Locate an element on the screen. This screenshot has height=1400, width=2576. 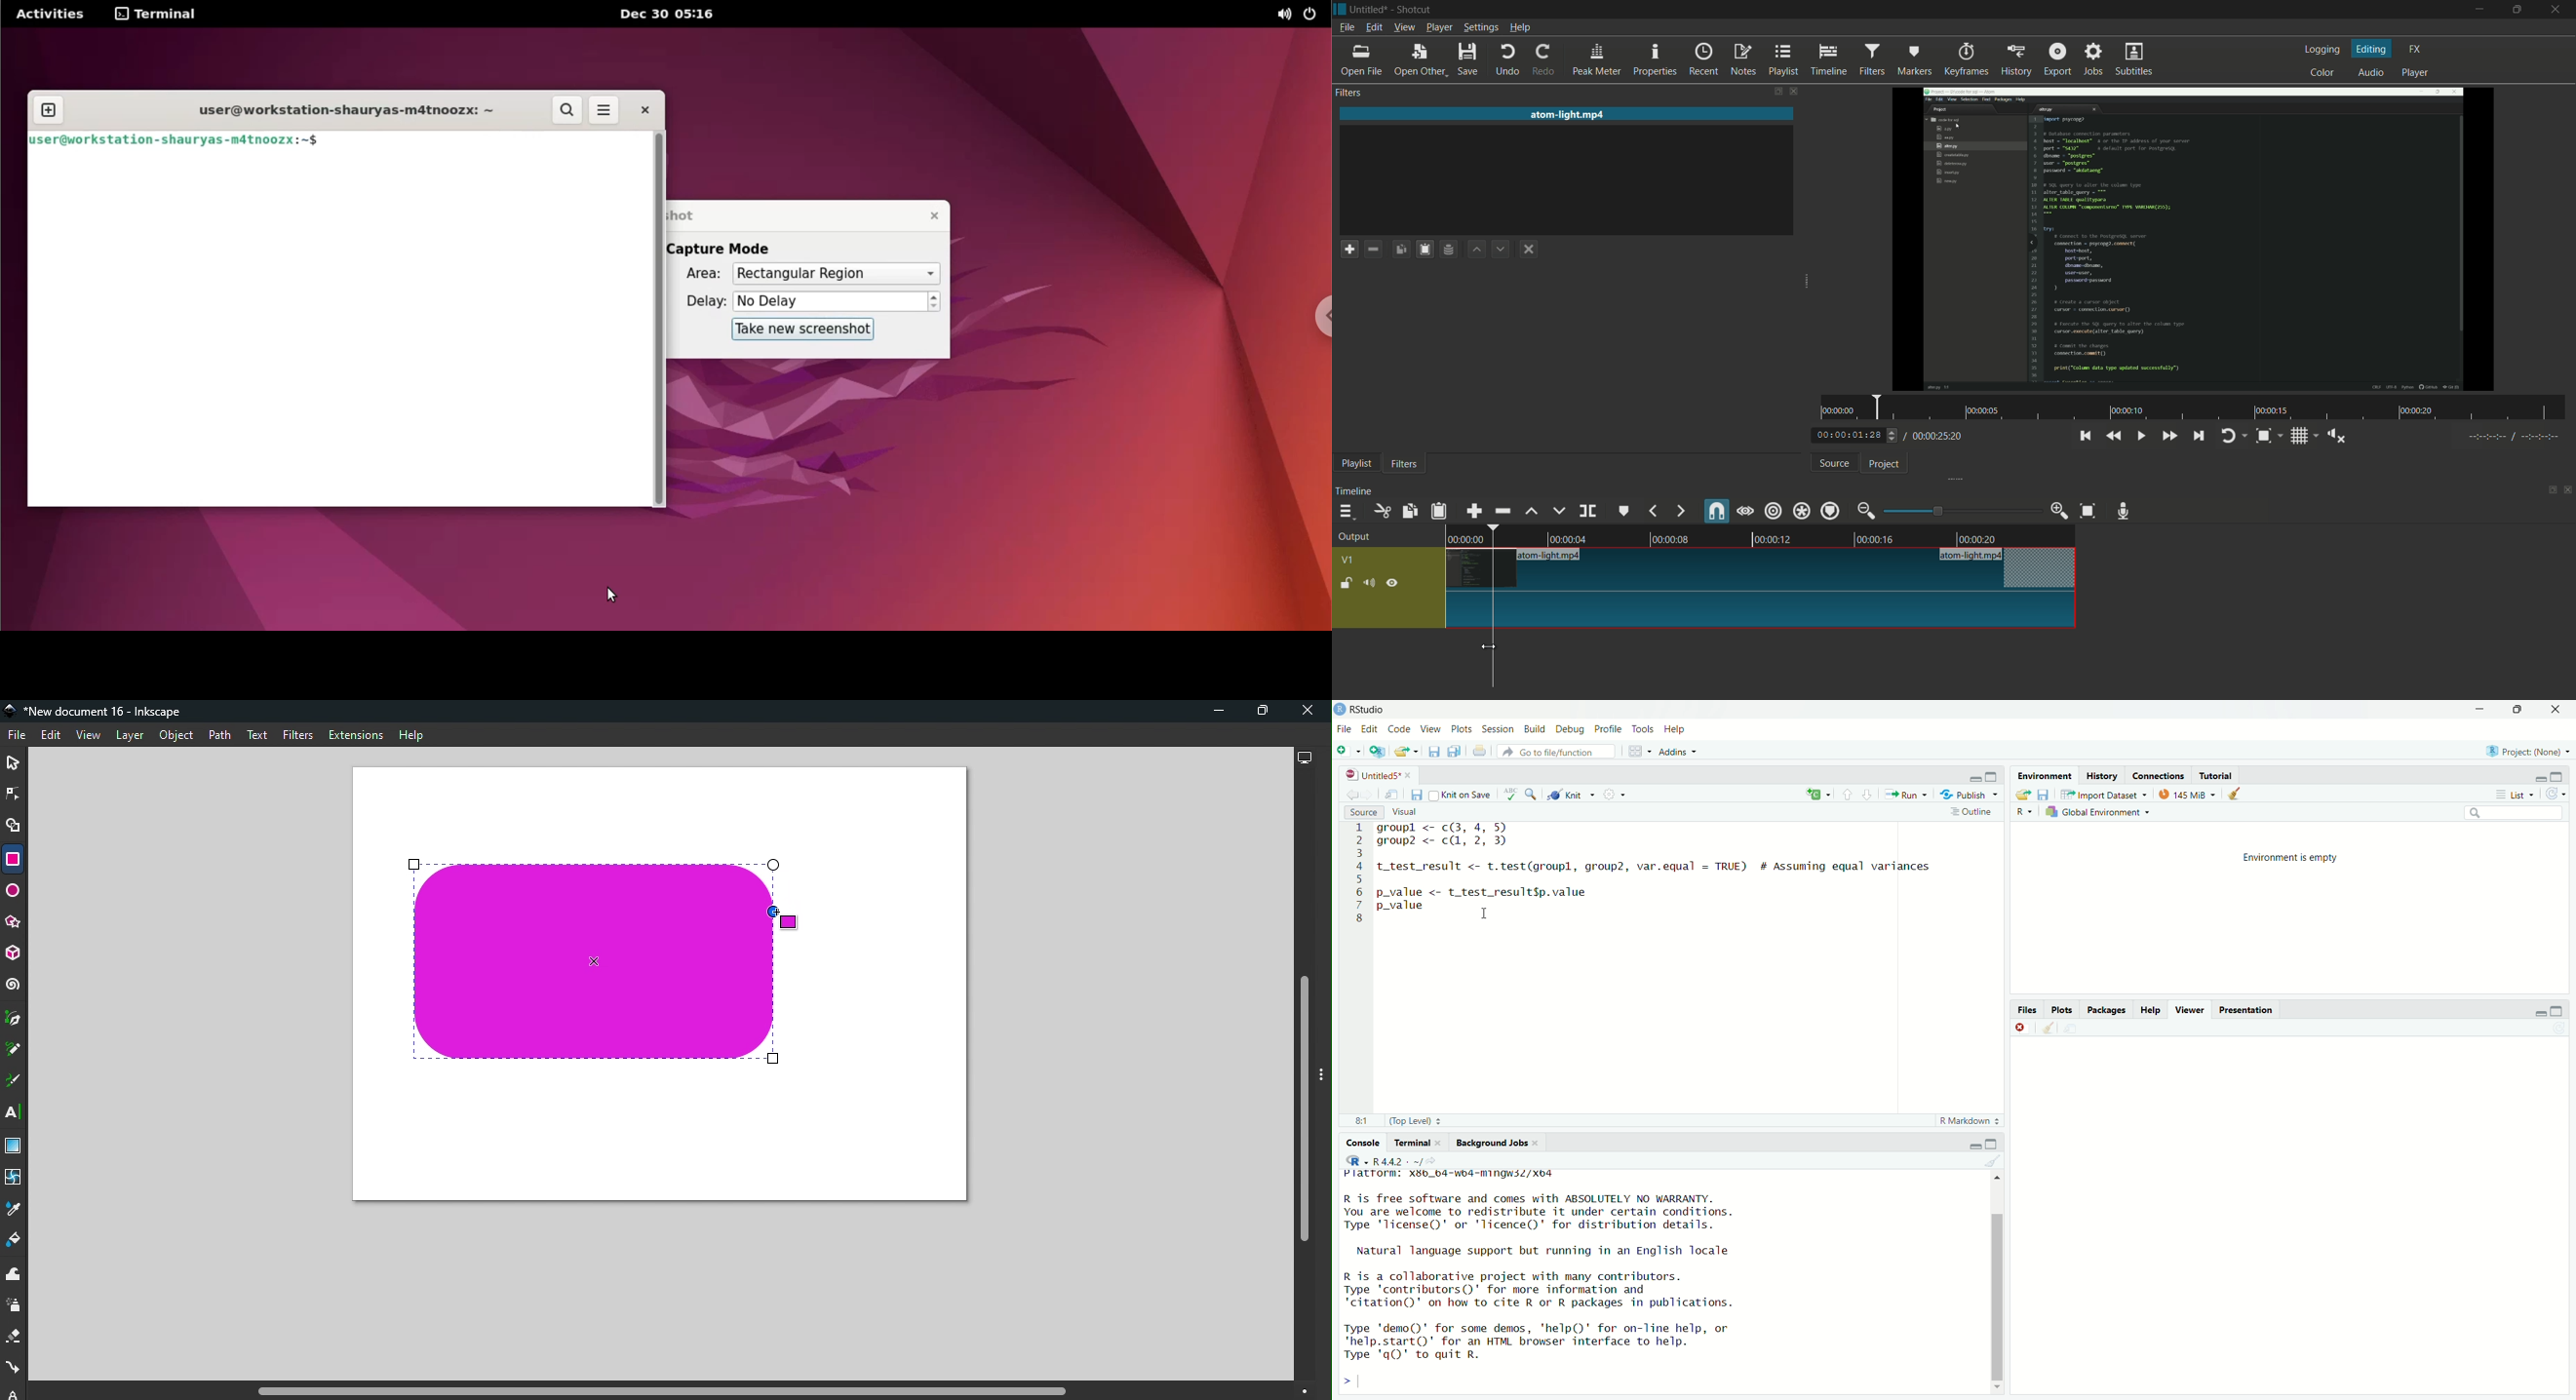
source is located at coordinates (1835, 463).